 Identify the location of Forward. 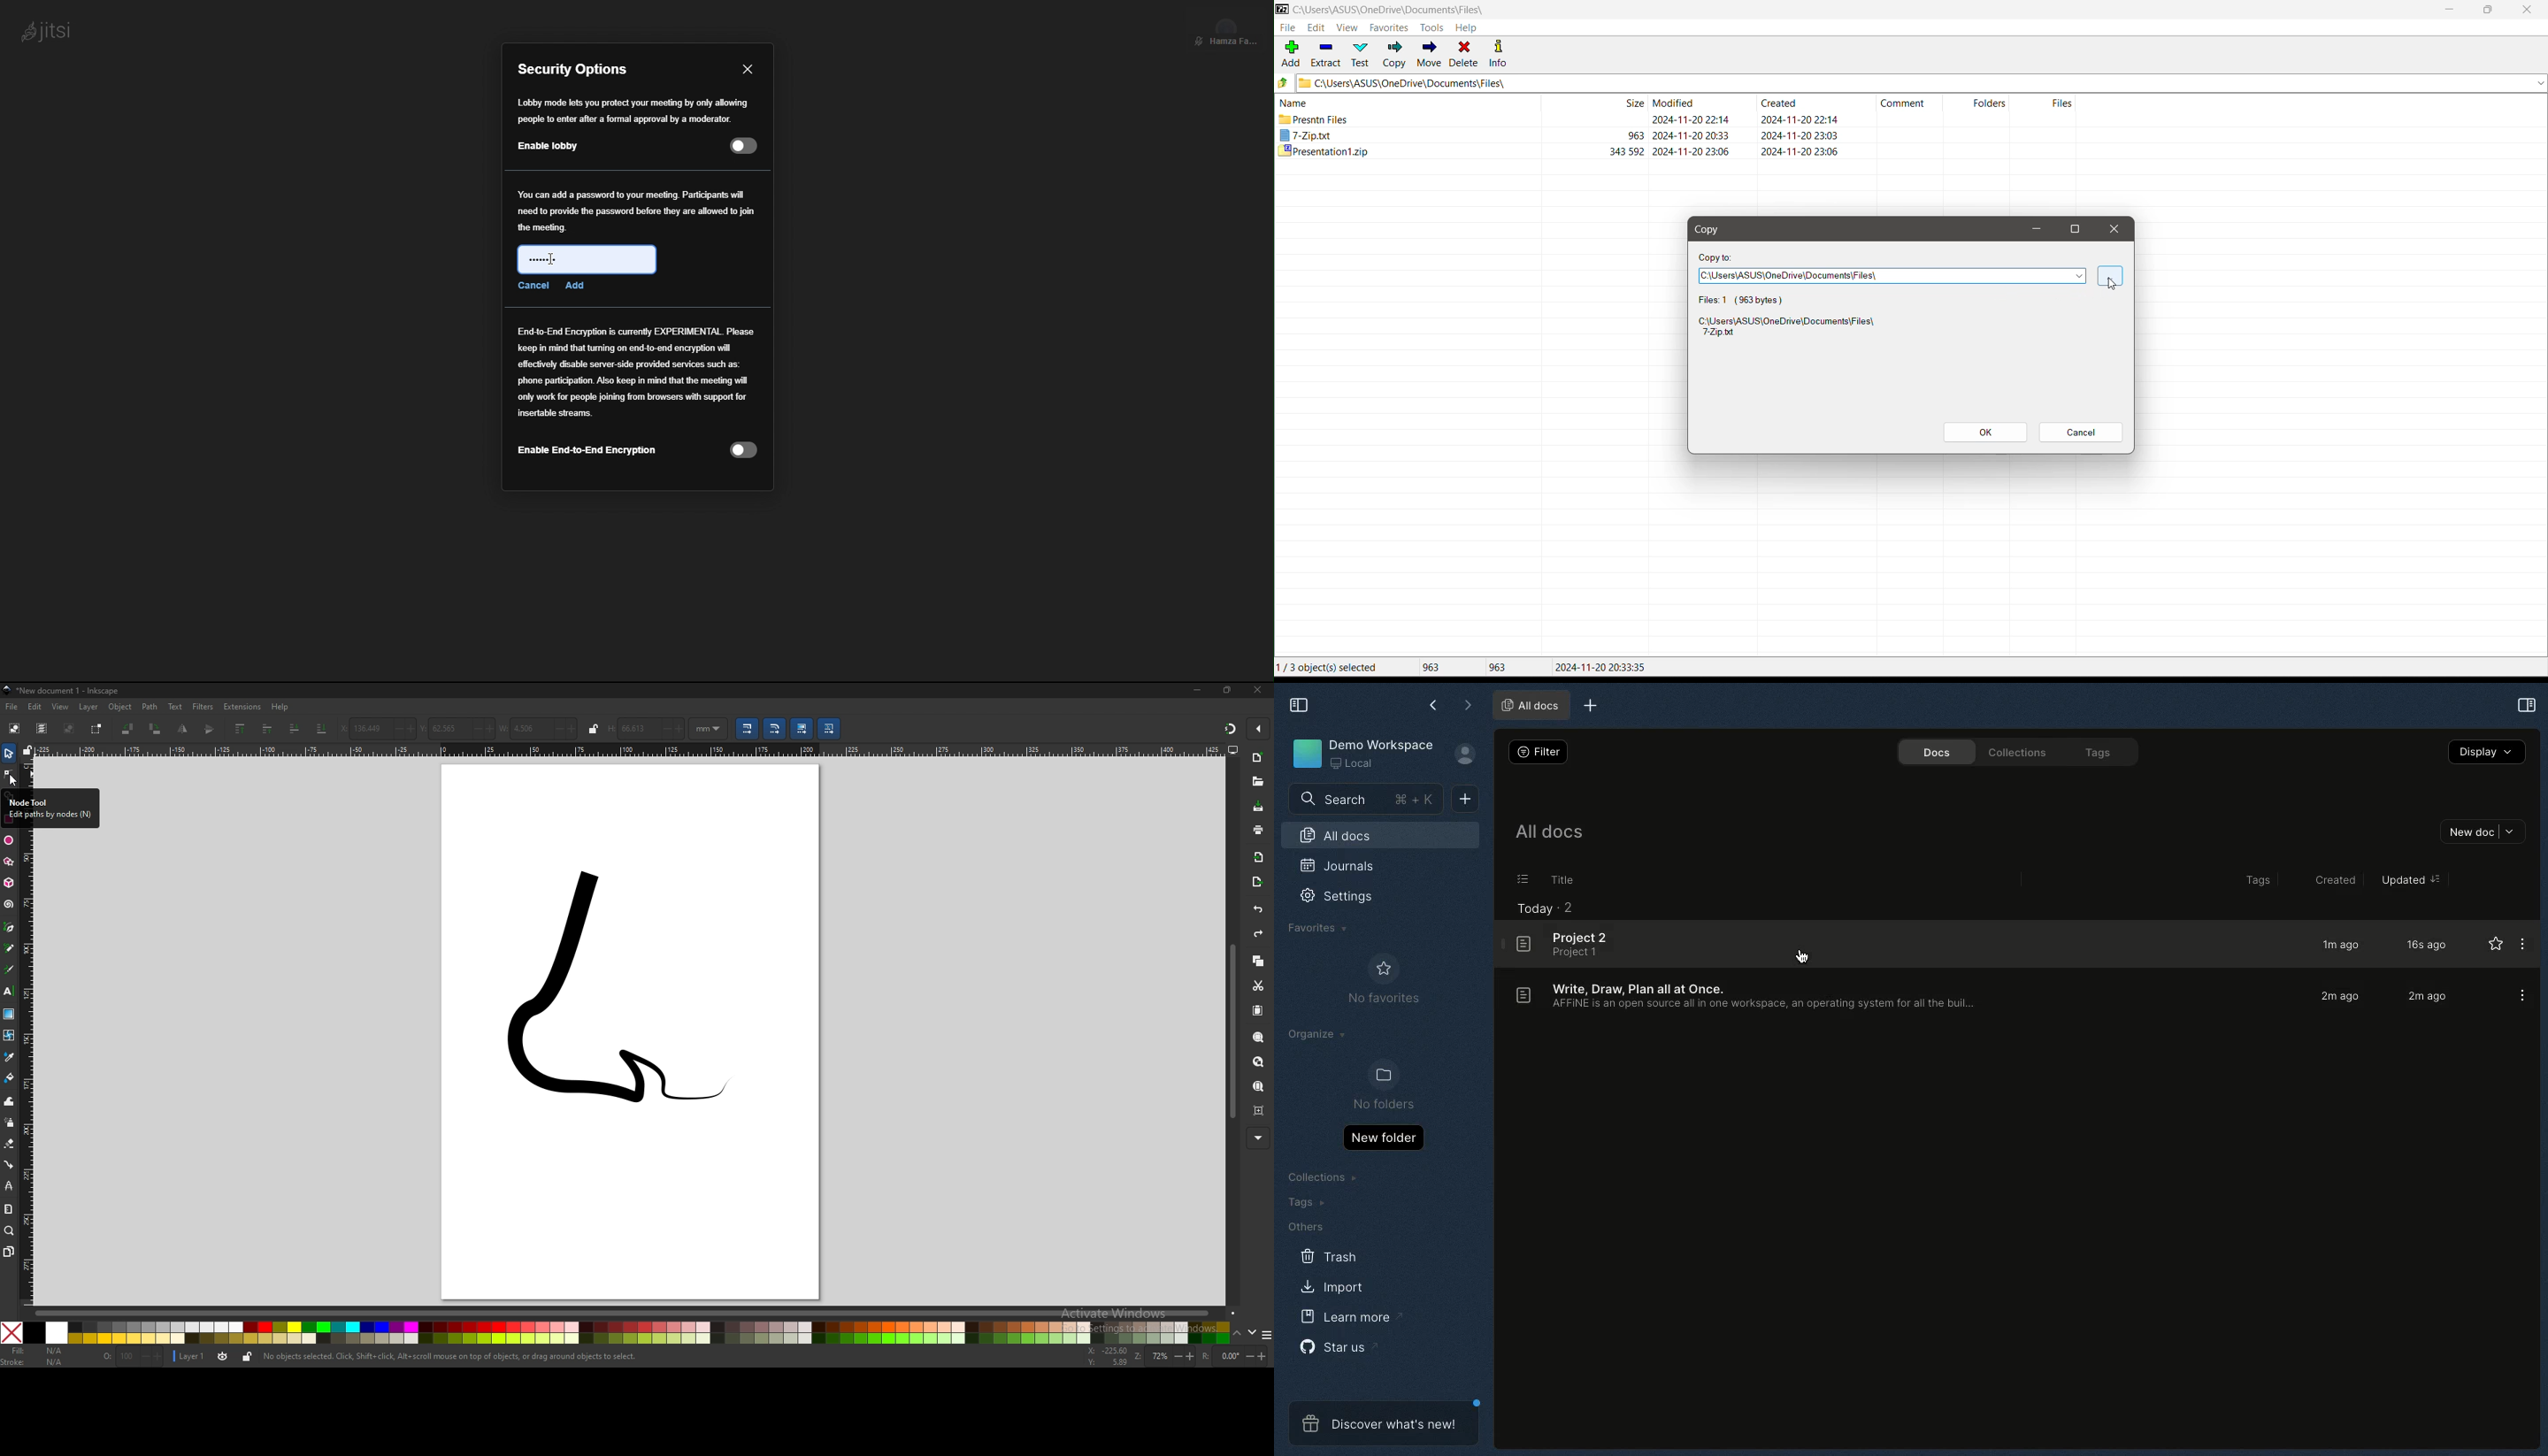
(1464, 706).